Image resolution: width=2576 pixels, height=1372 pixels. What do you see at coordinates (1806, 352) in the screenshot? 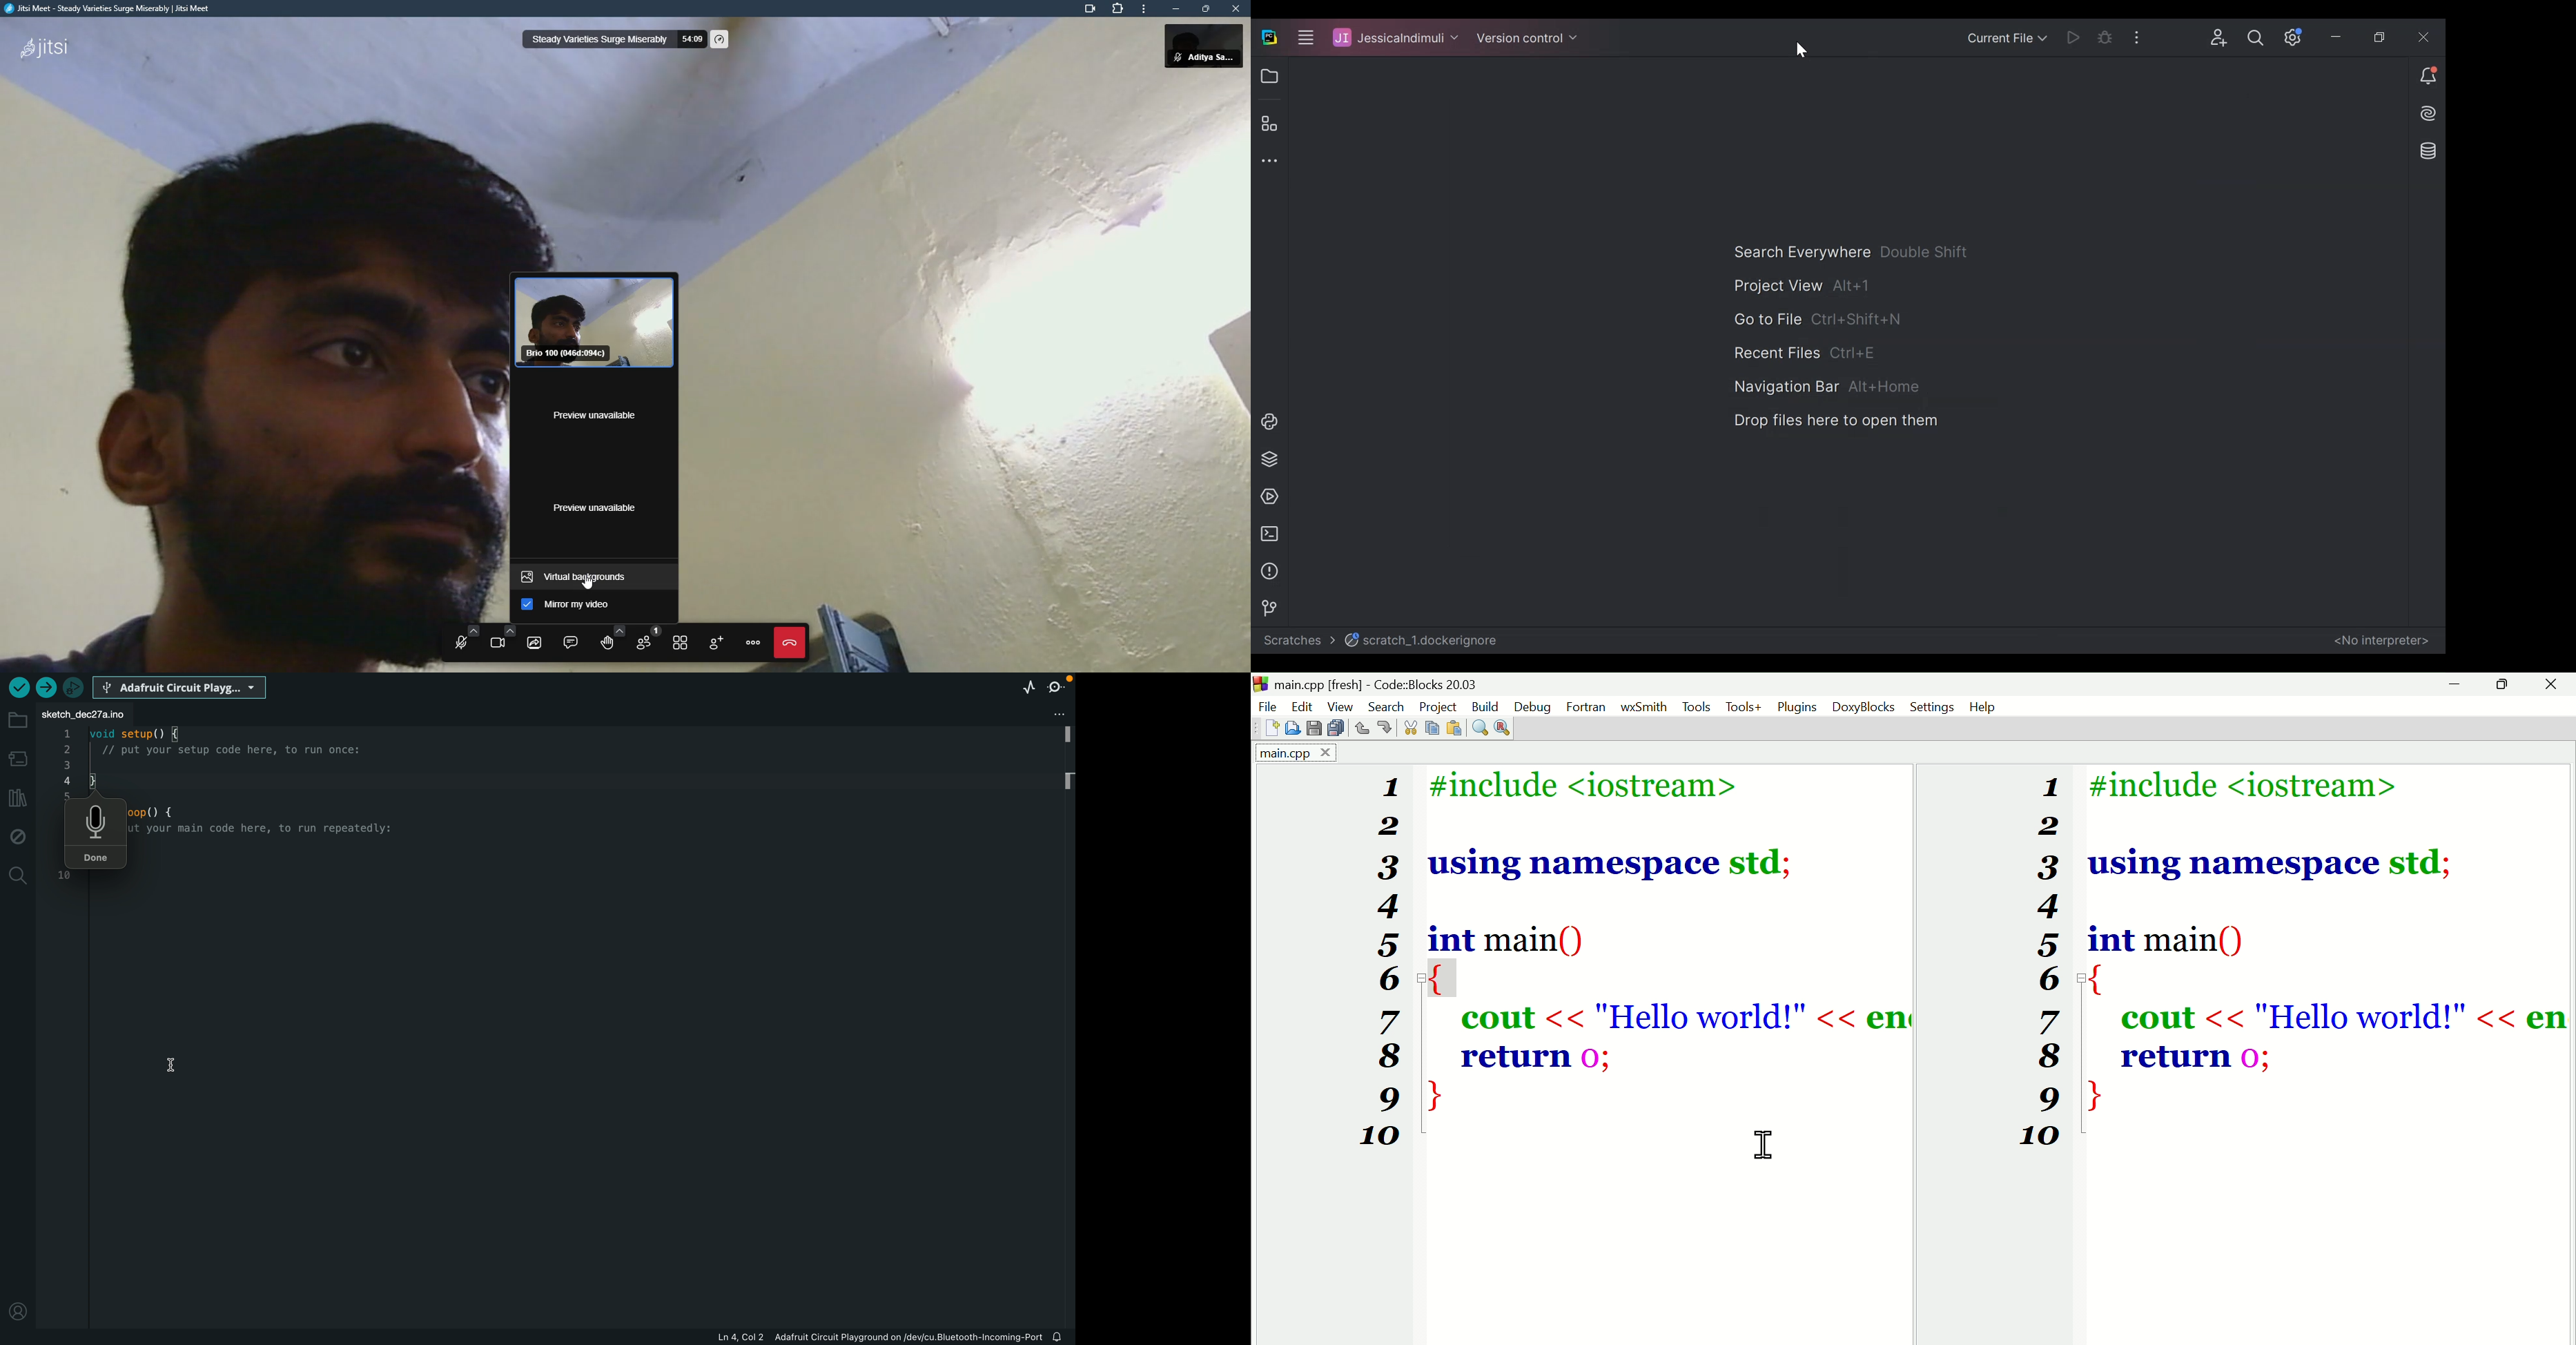
I see `Recent Files` at bounding box center [1806, 352].